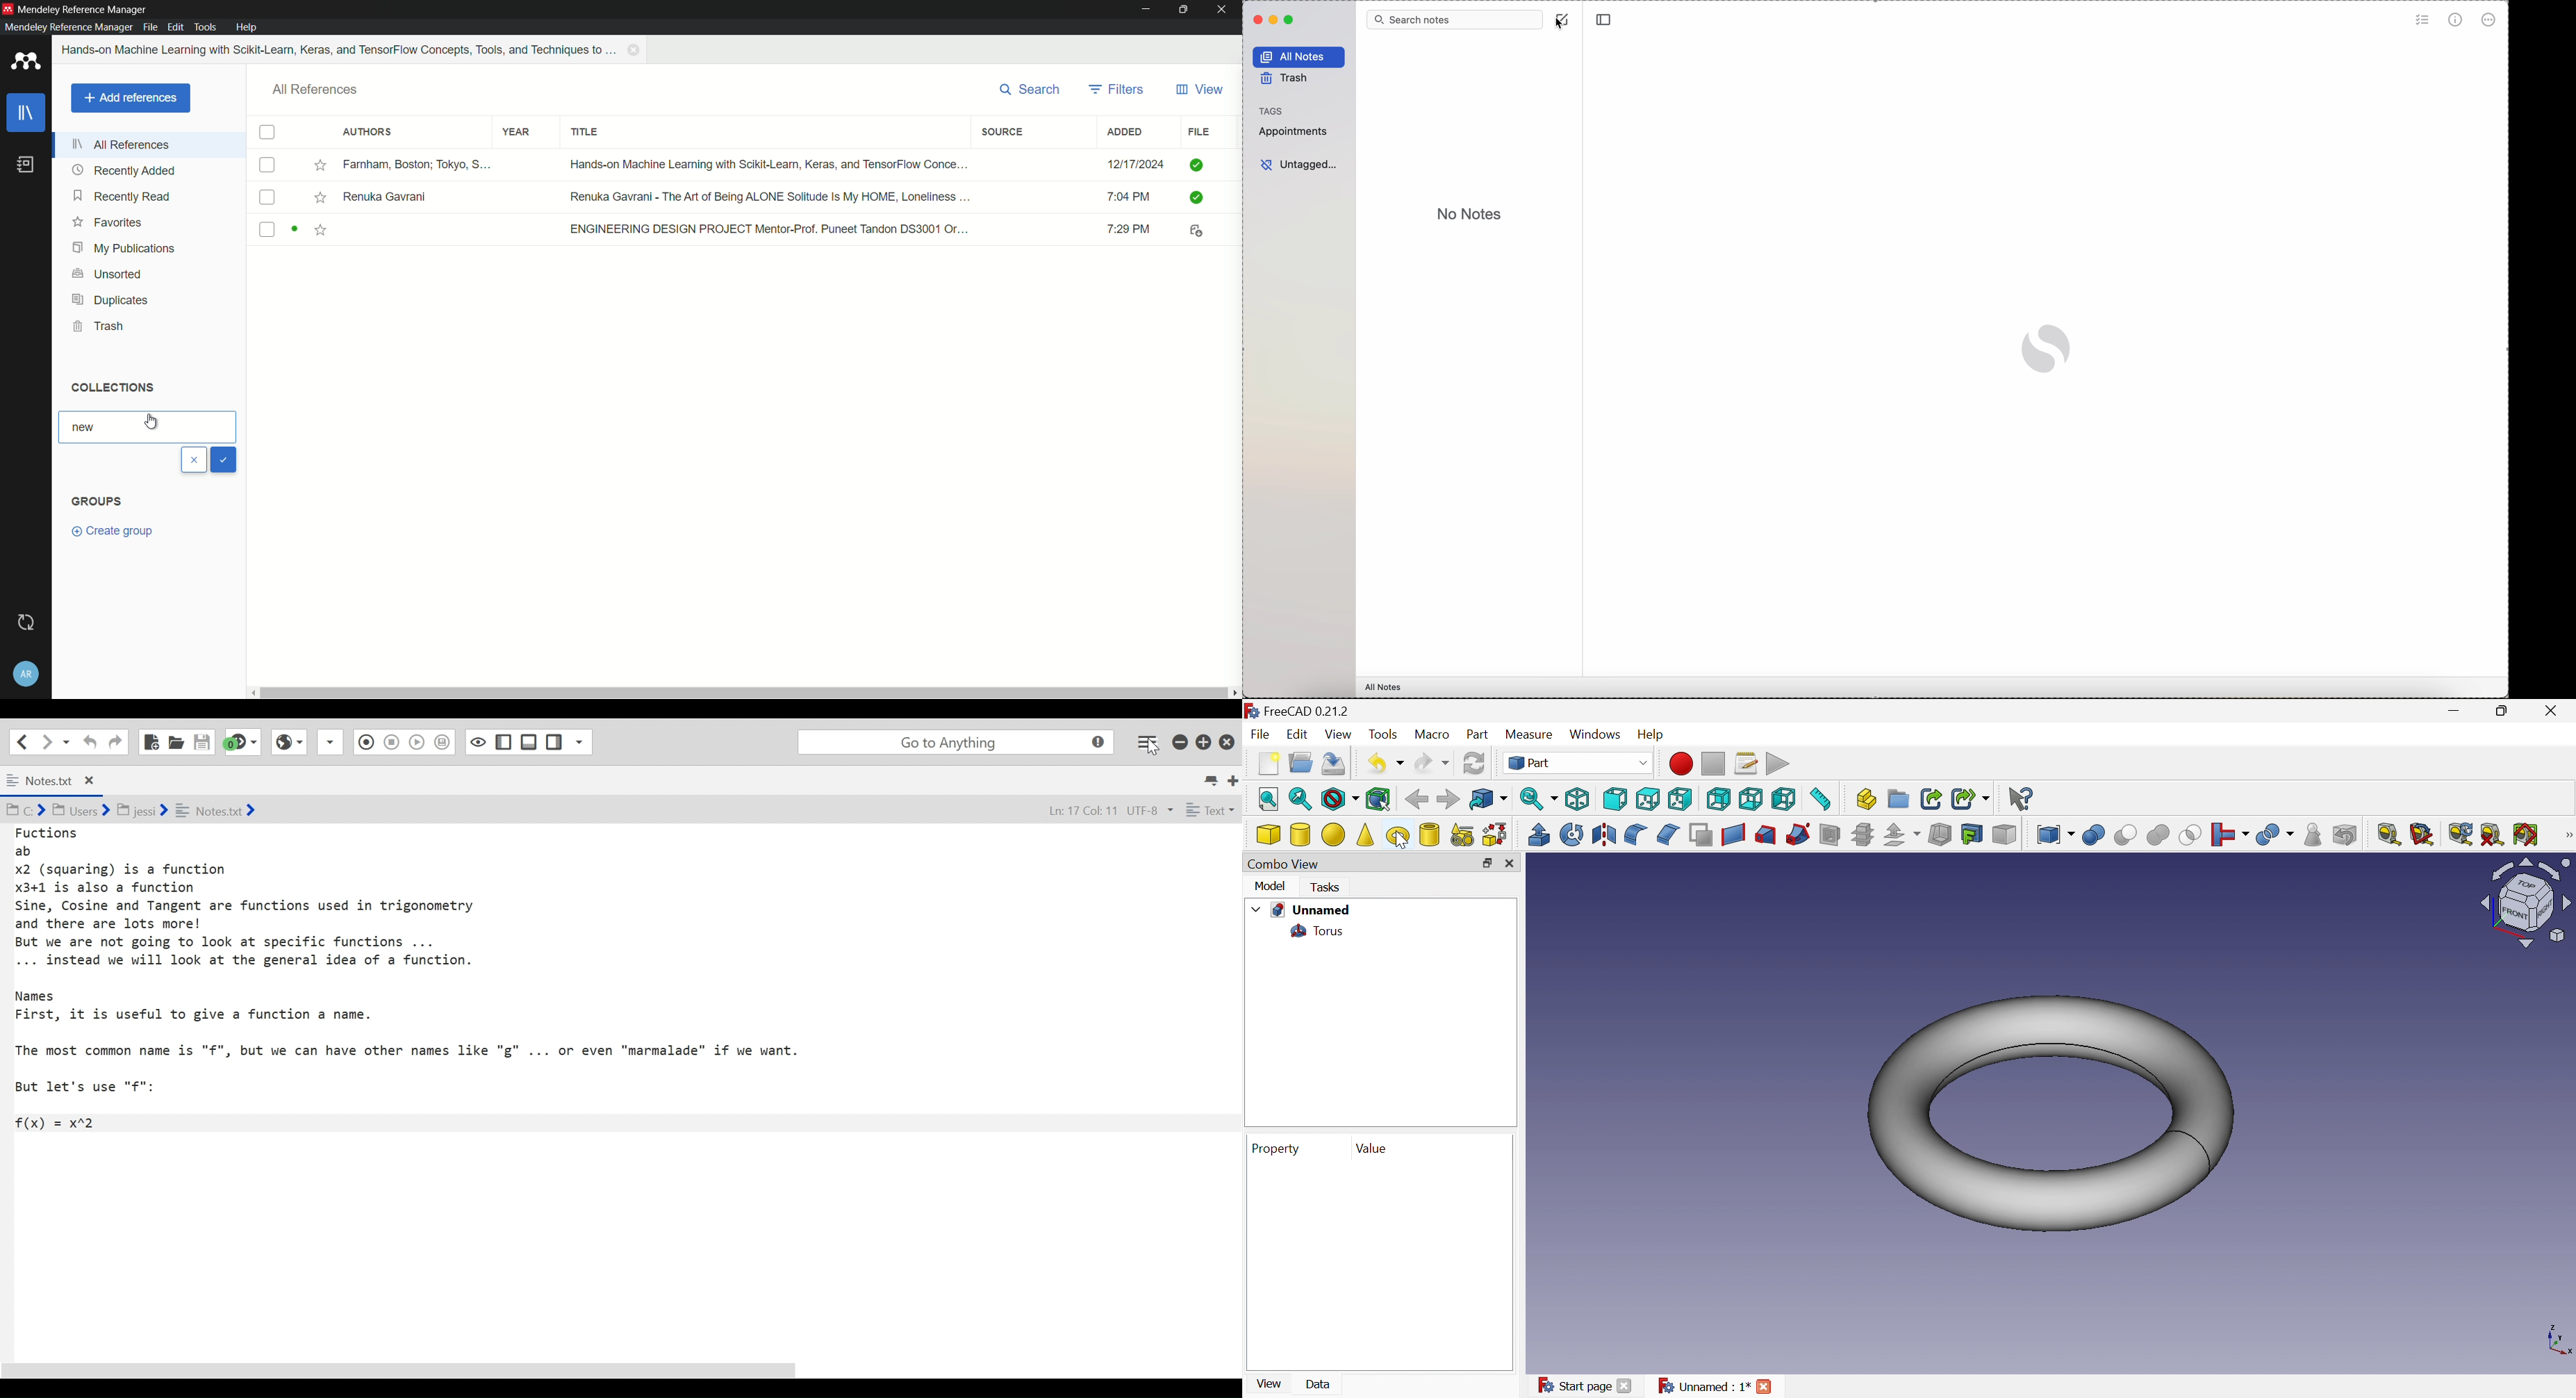 This screenshot has height=1400, width=2576. What do you see at coordinates (1973, 834) in the screenshot?
I see `Create projection on surface...` at bounding box center [1973, 834].